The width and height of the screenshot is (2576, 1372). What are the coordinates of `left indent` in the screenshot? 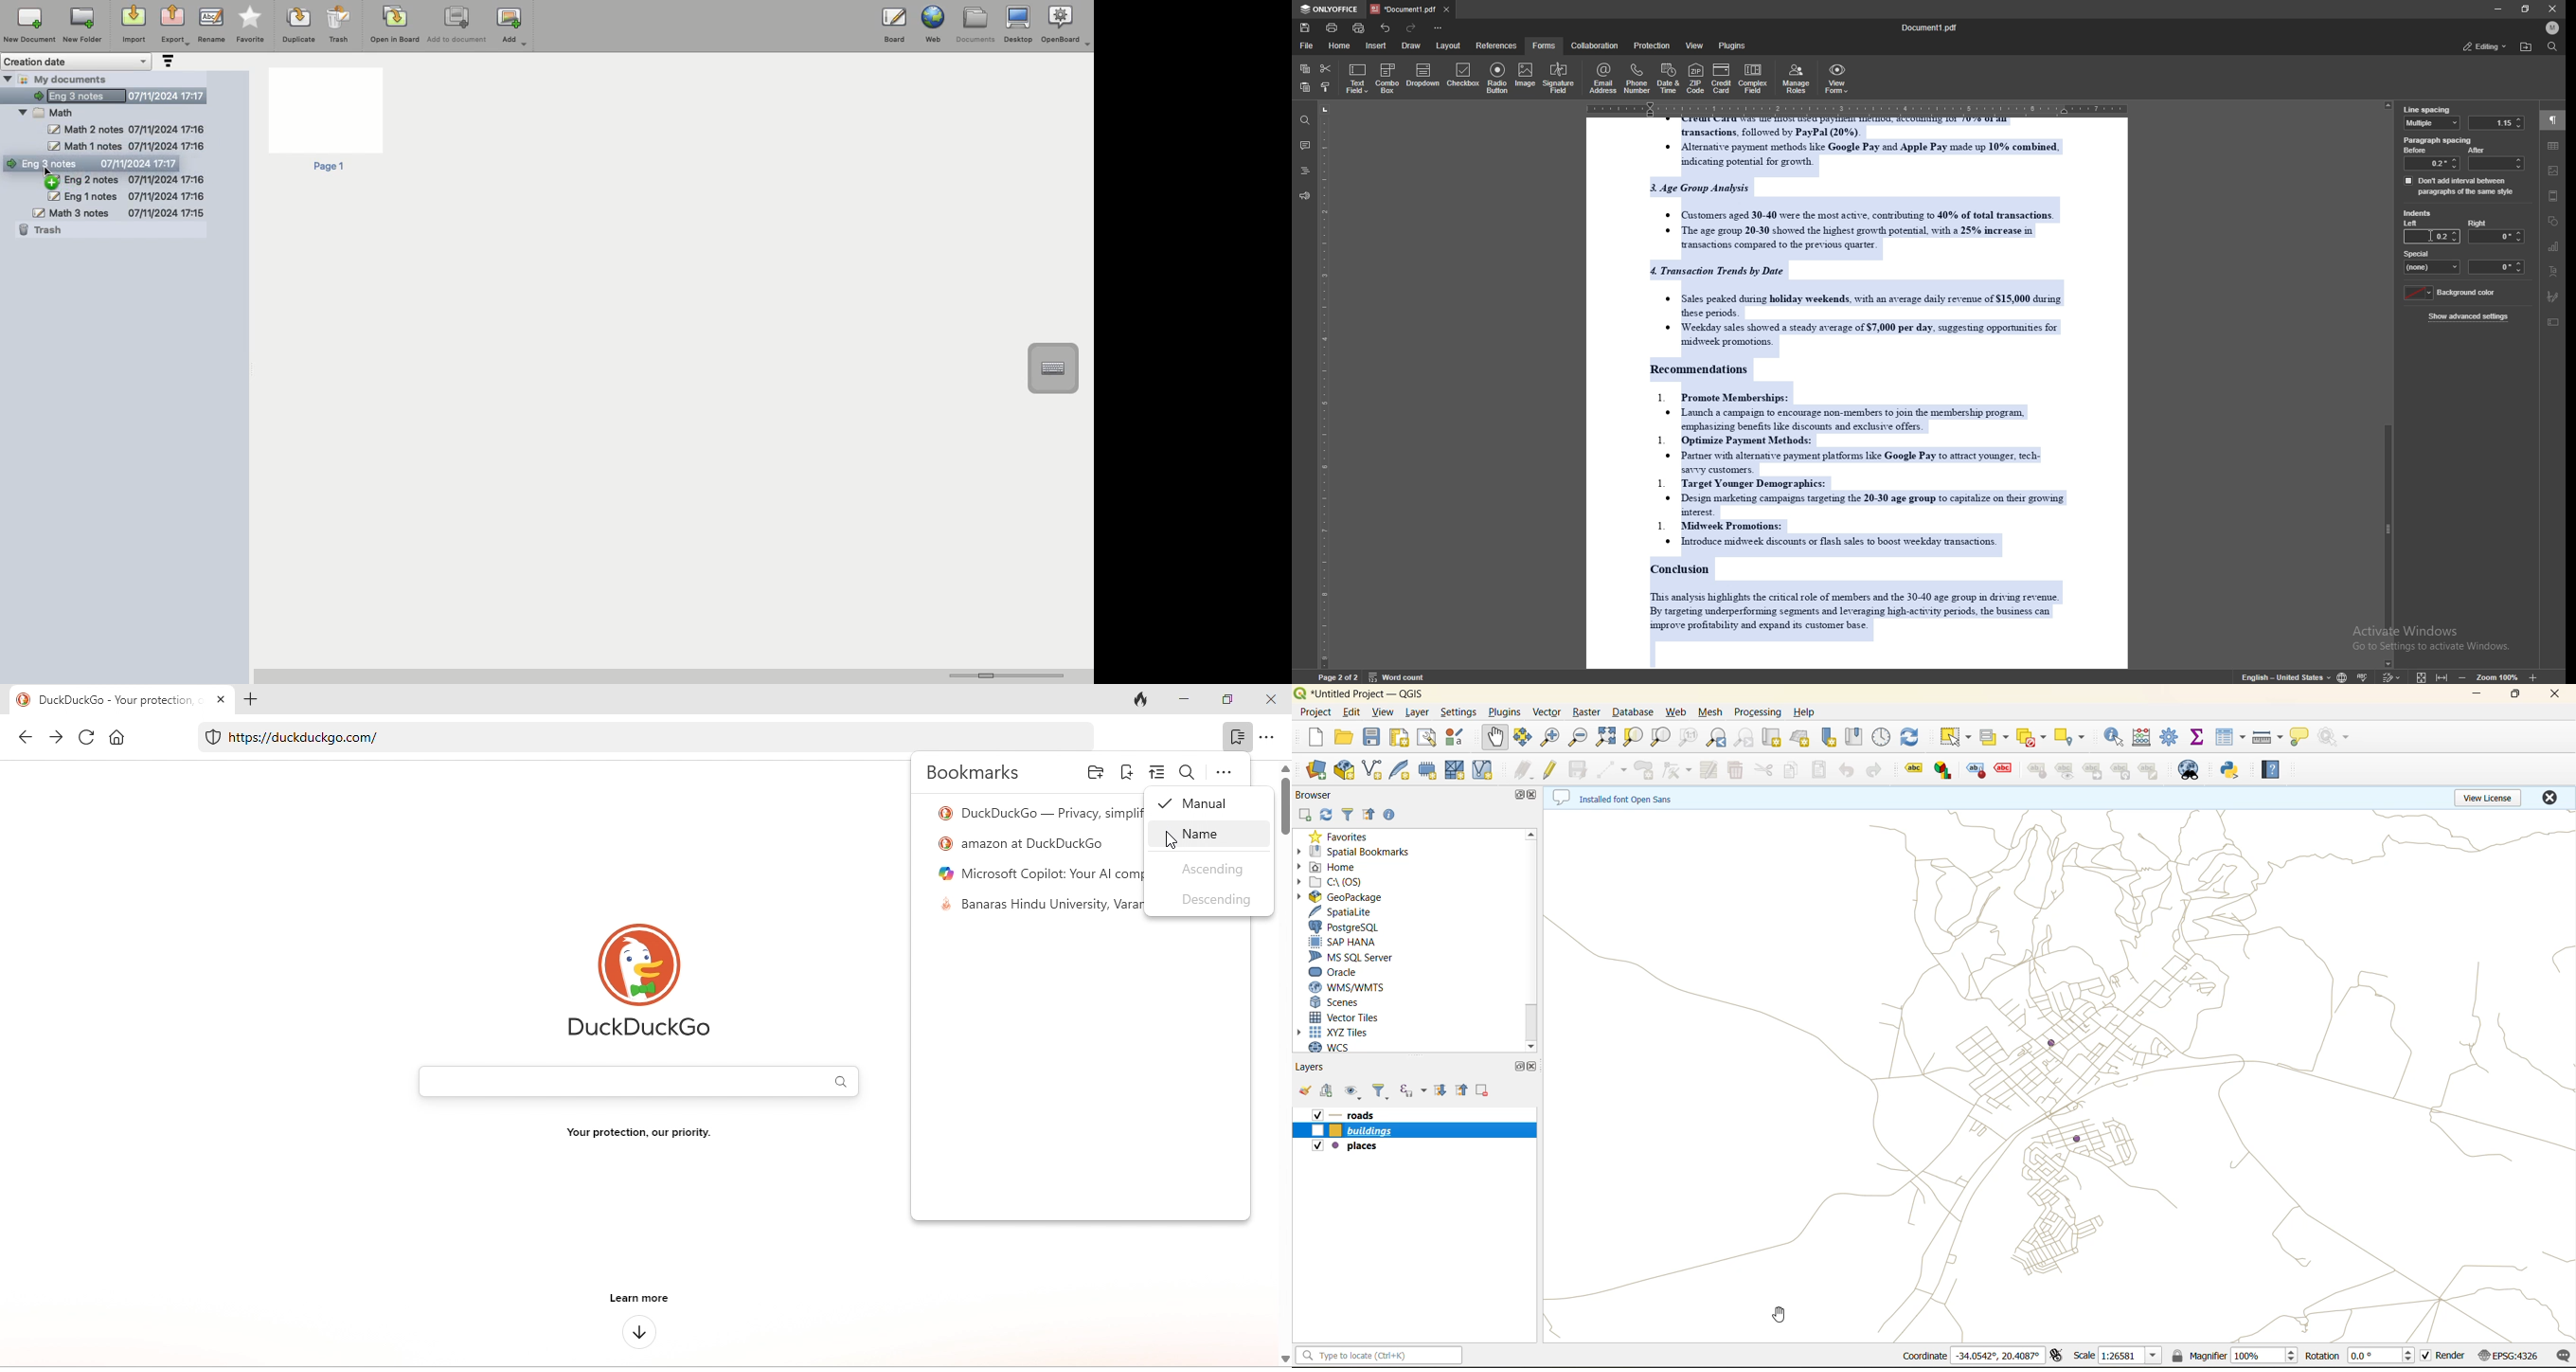 It's located at (2412, 224).